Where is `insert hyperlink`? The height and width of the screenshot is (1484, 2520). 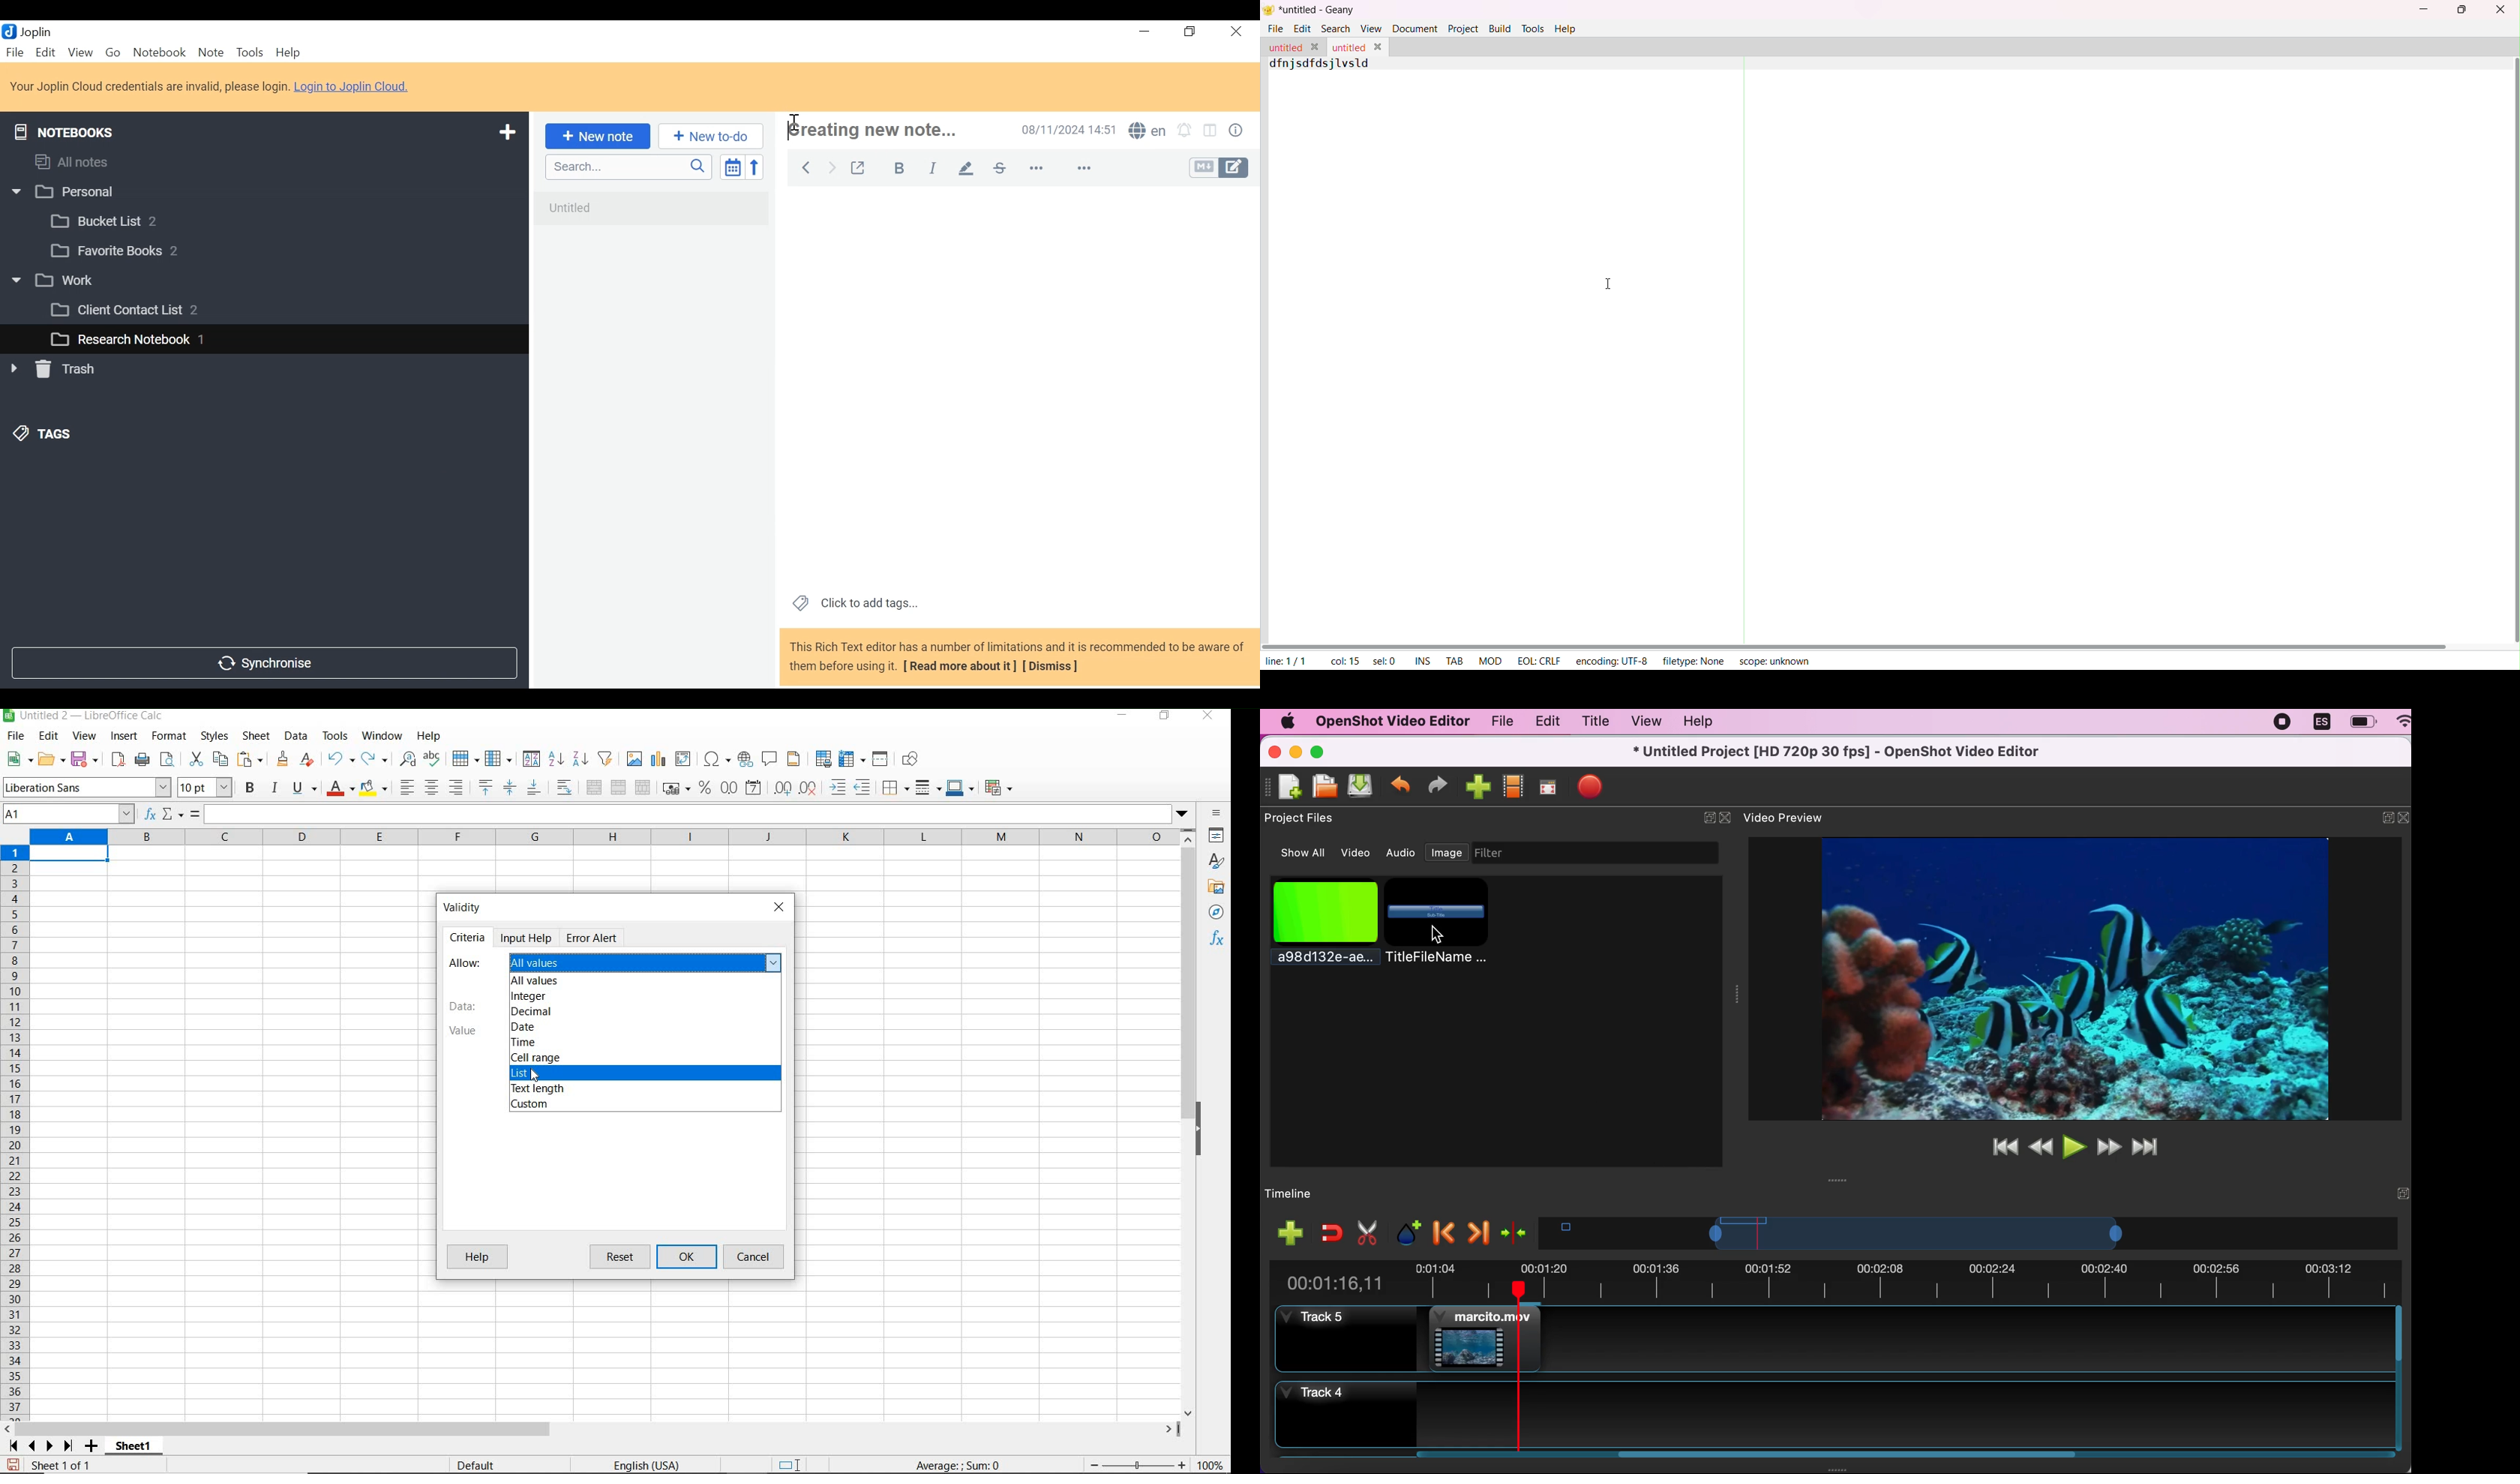
insert hyperlink is located at coordinates (745, 758).